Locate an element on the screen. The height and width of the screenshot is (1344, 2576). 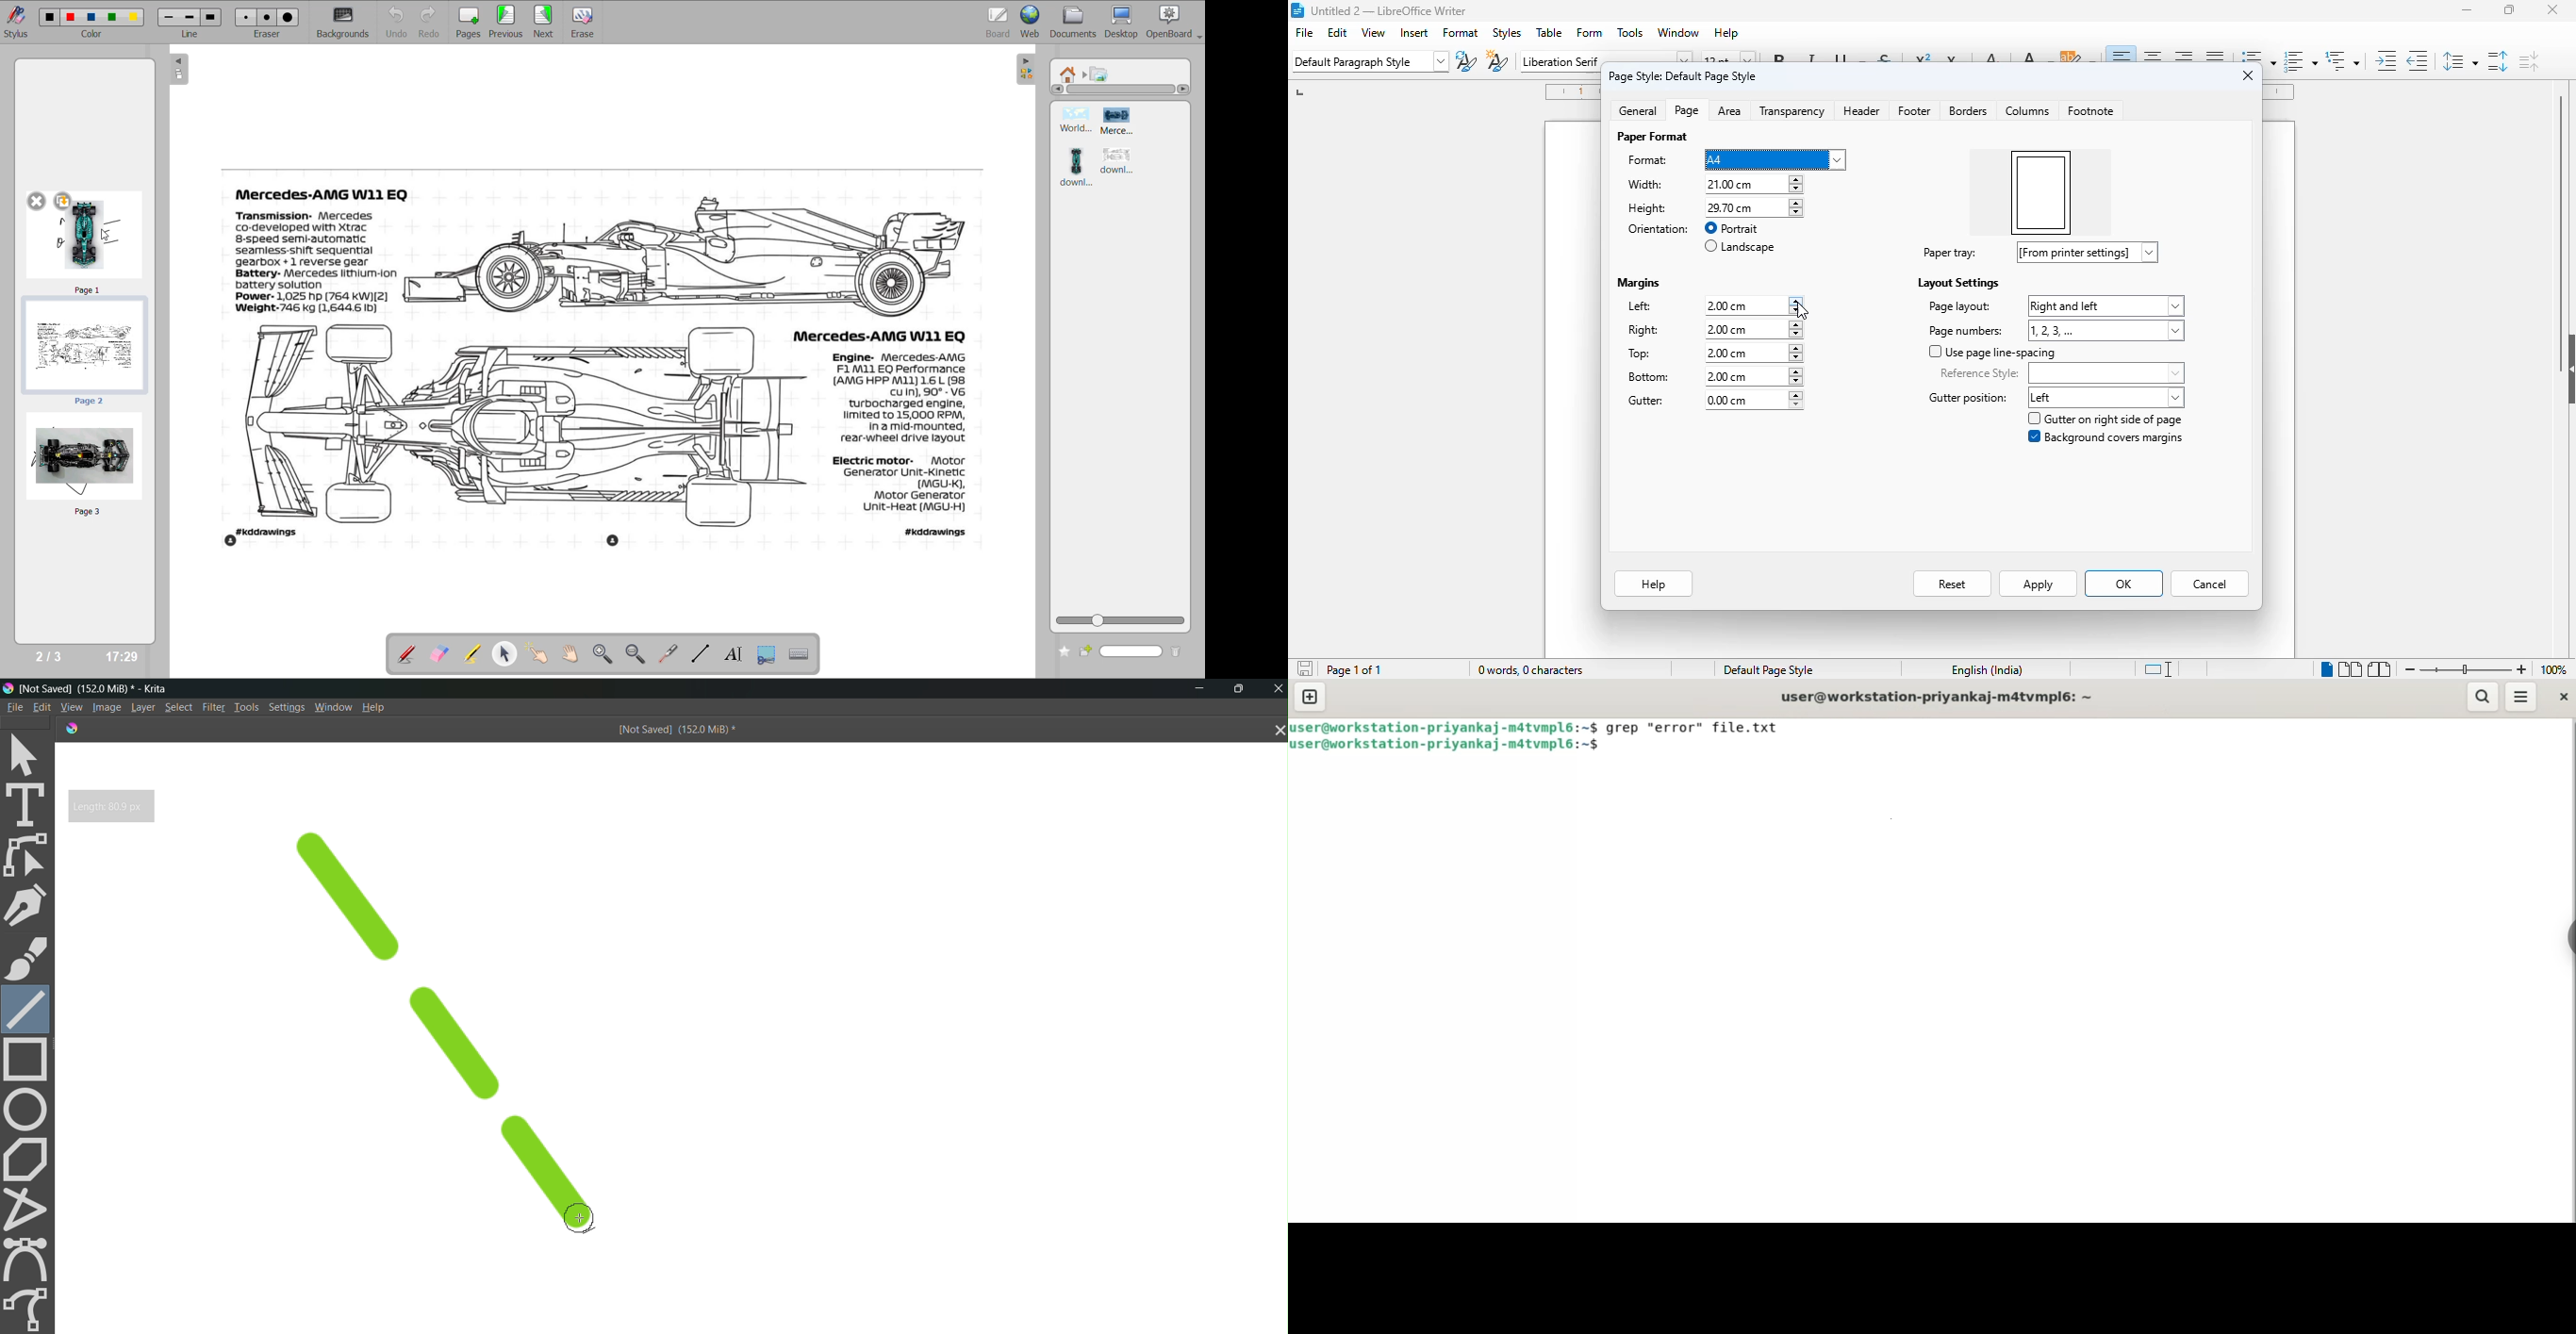
footer is located at coordinates (1913, 110).